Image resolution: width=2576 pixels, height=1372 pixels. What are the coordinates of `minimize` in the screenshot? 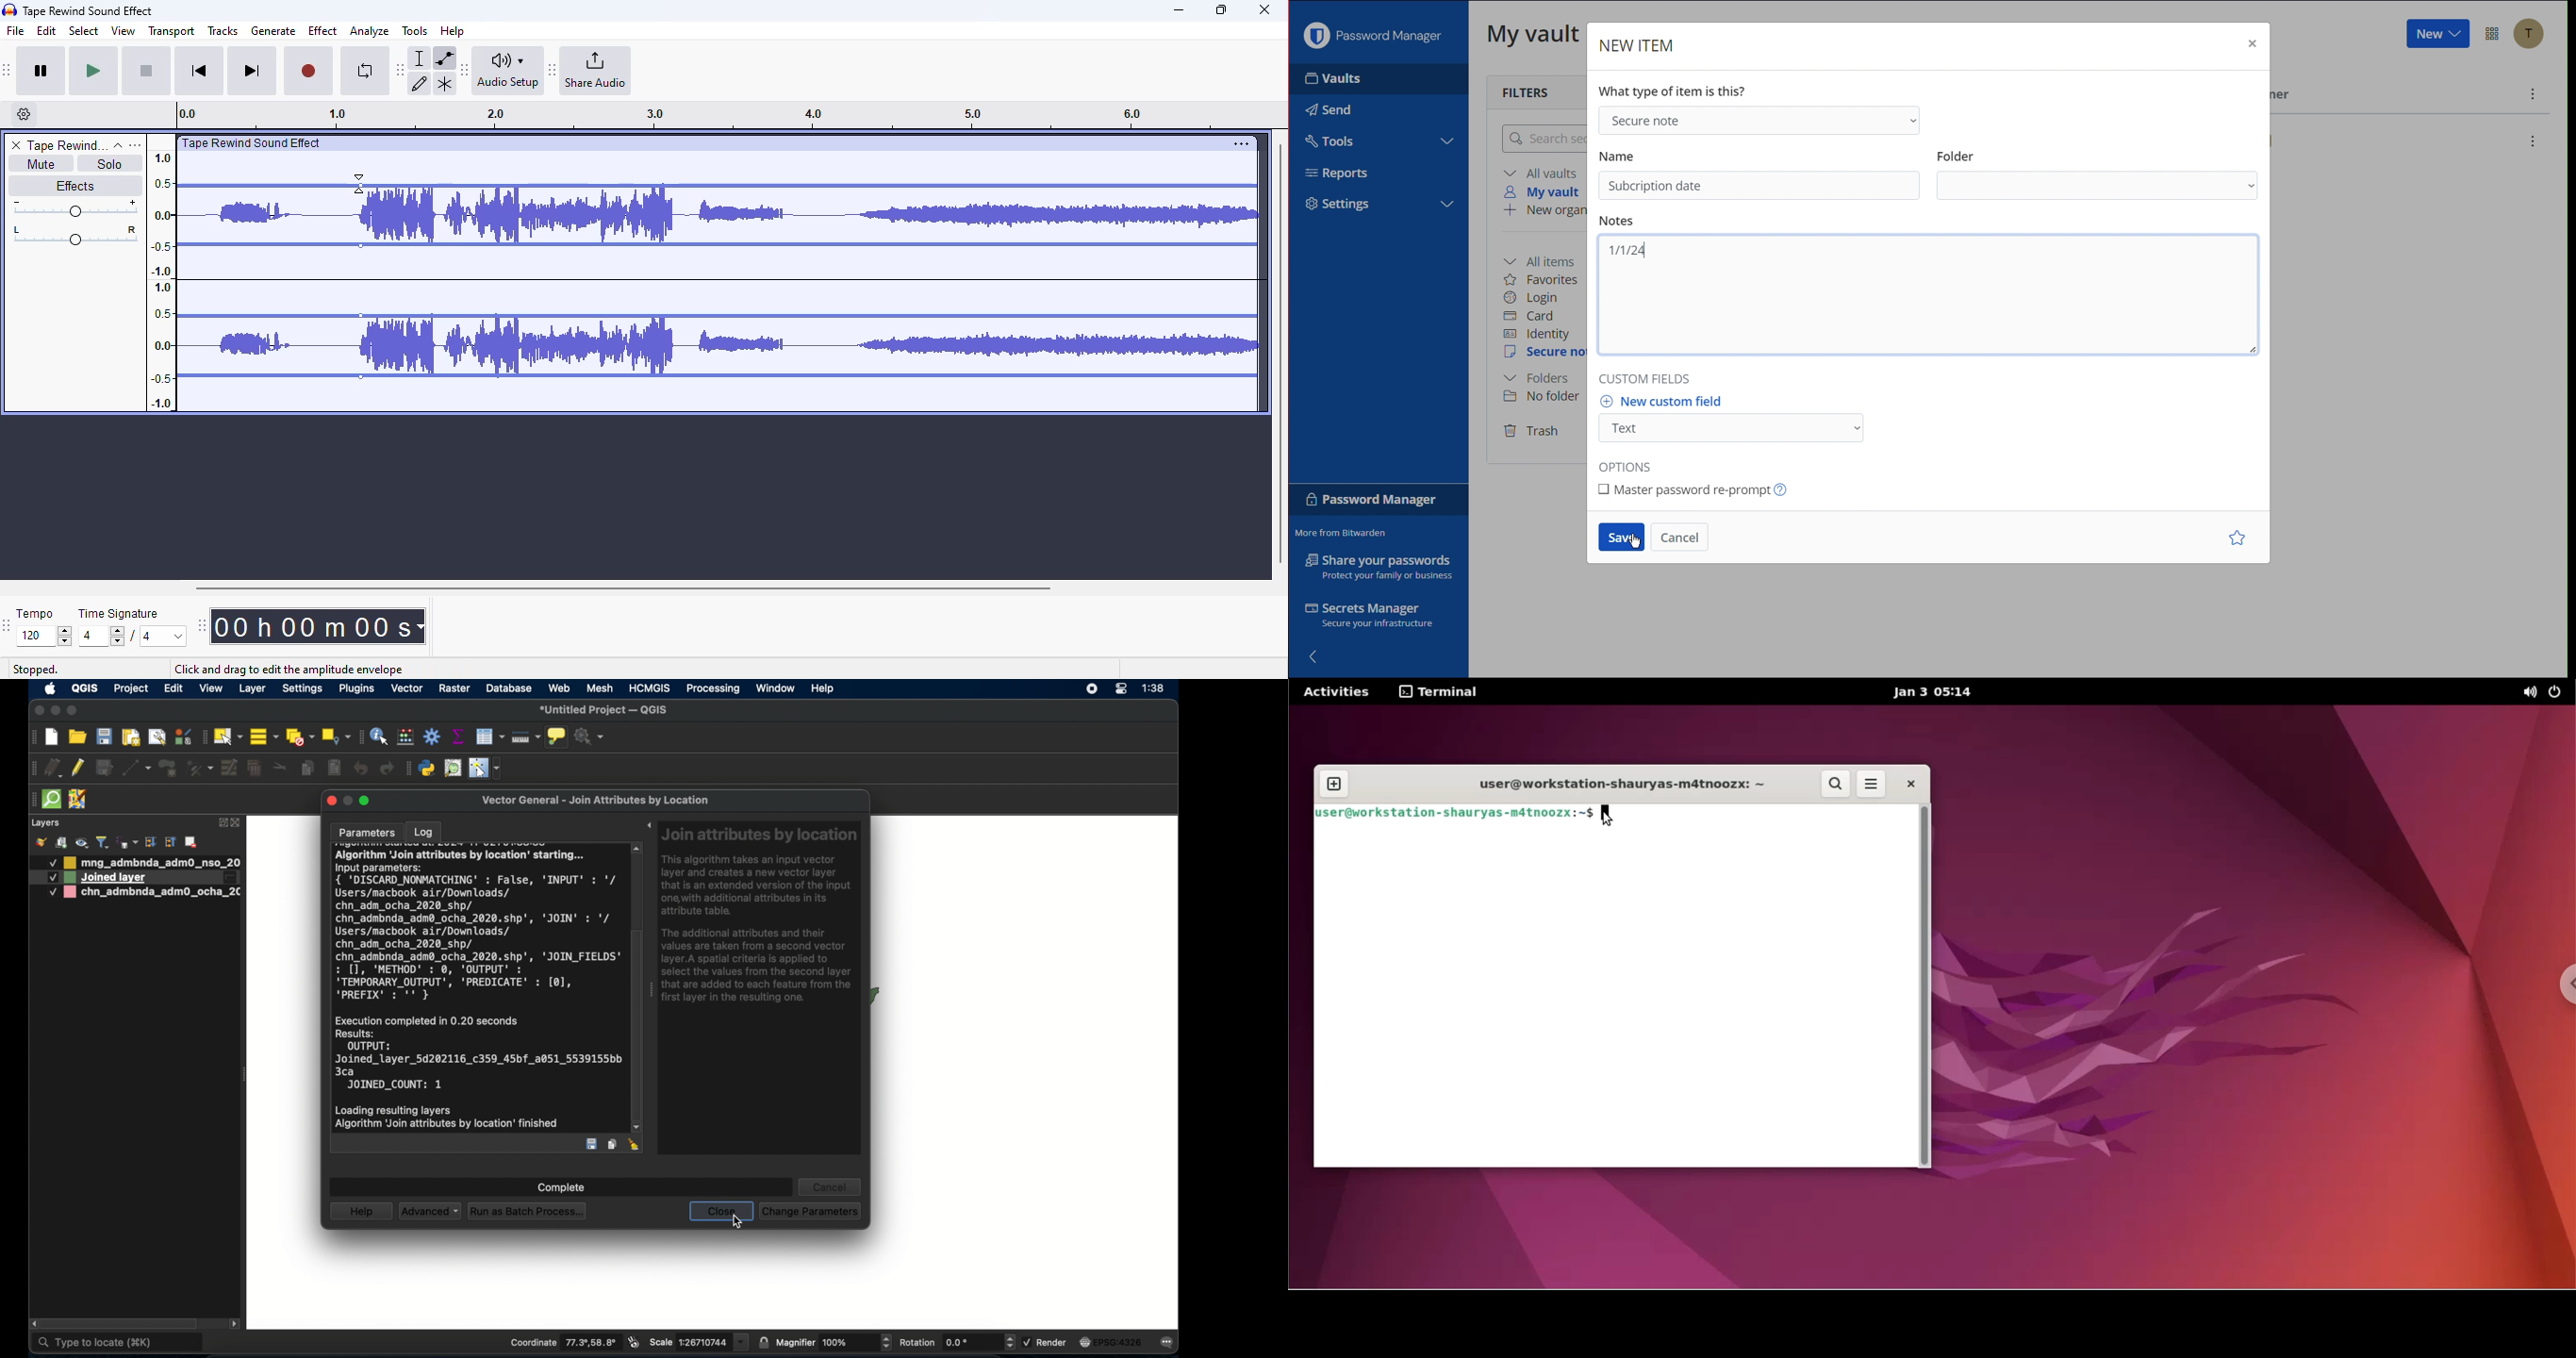 It's located at (1179, 10).